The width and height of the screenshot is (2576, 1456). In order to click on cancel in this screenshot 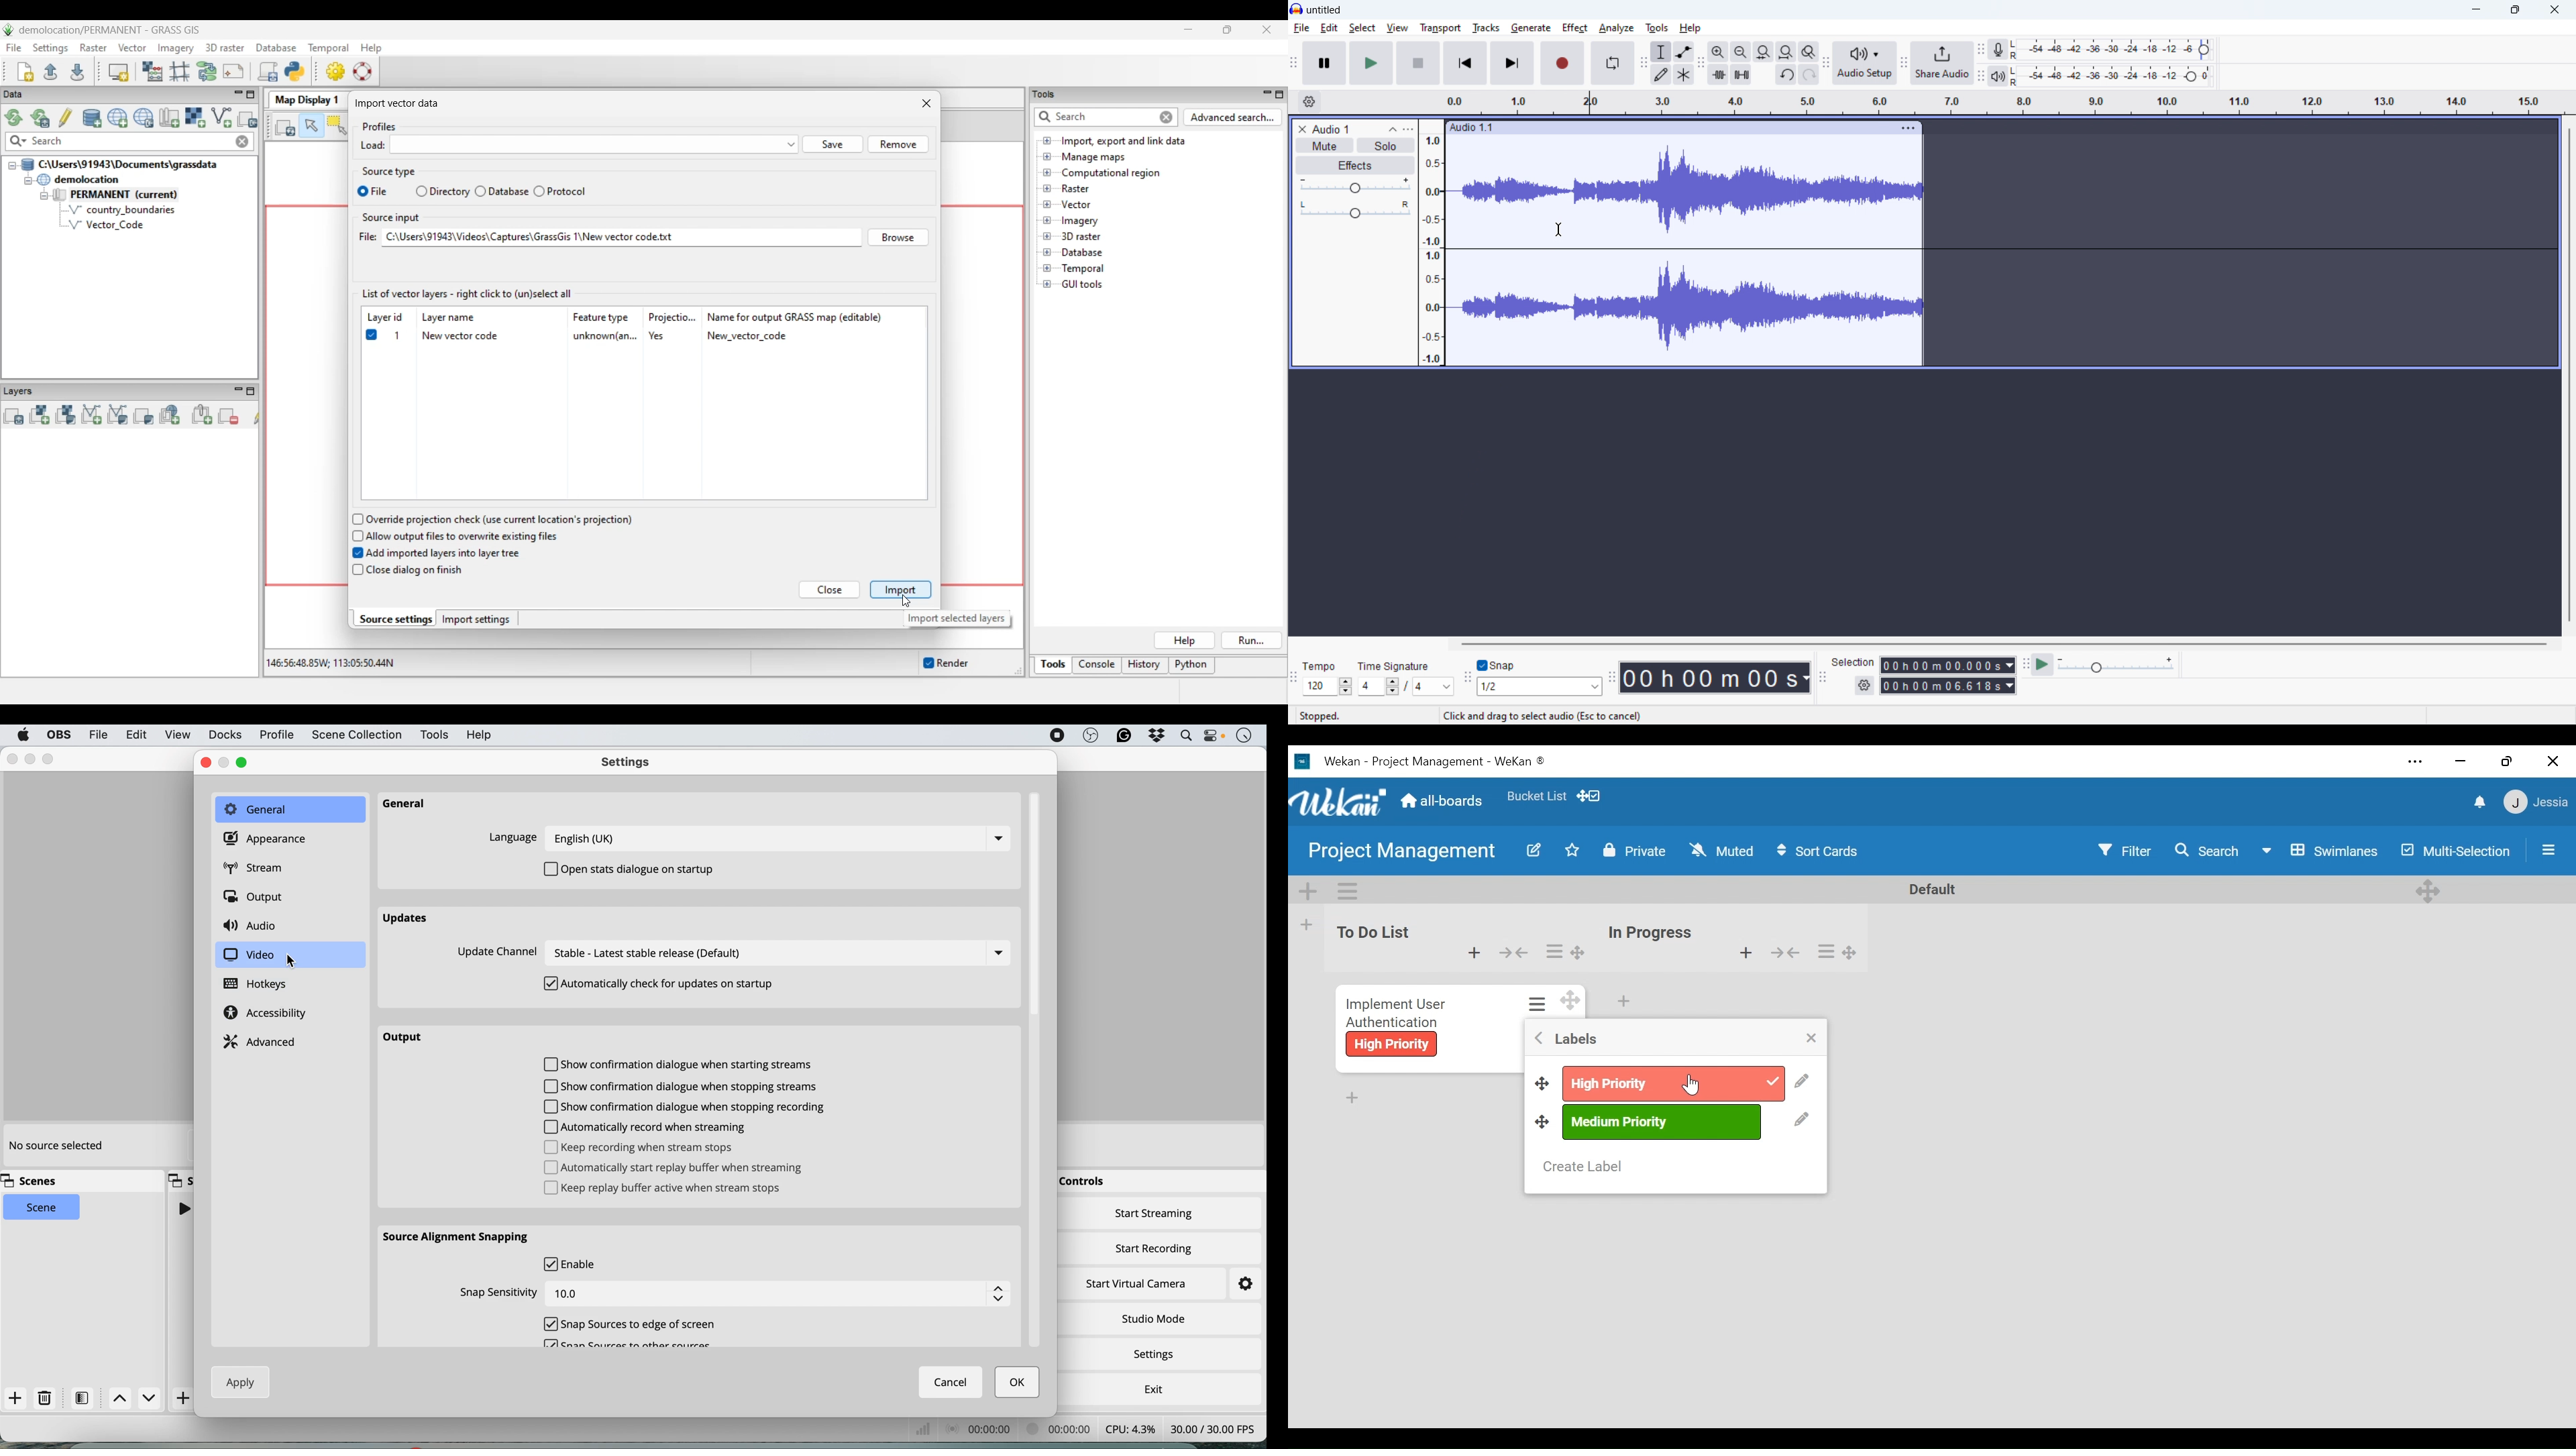, I will do `click(952, 1382)`.